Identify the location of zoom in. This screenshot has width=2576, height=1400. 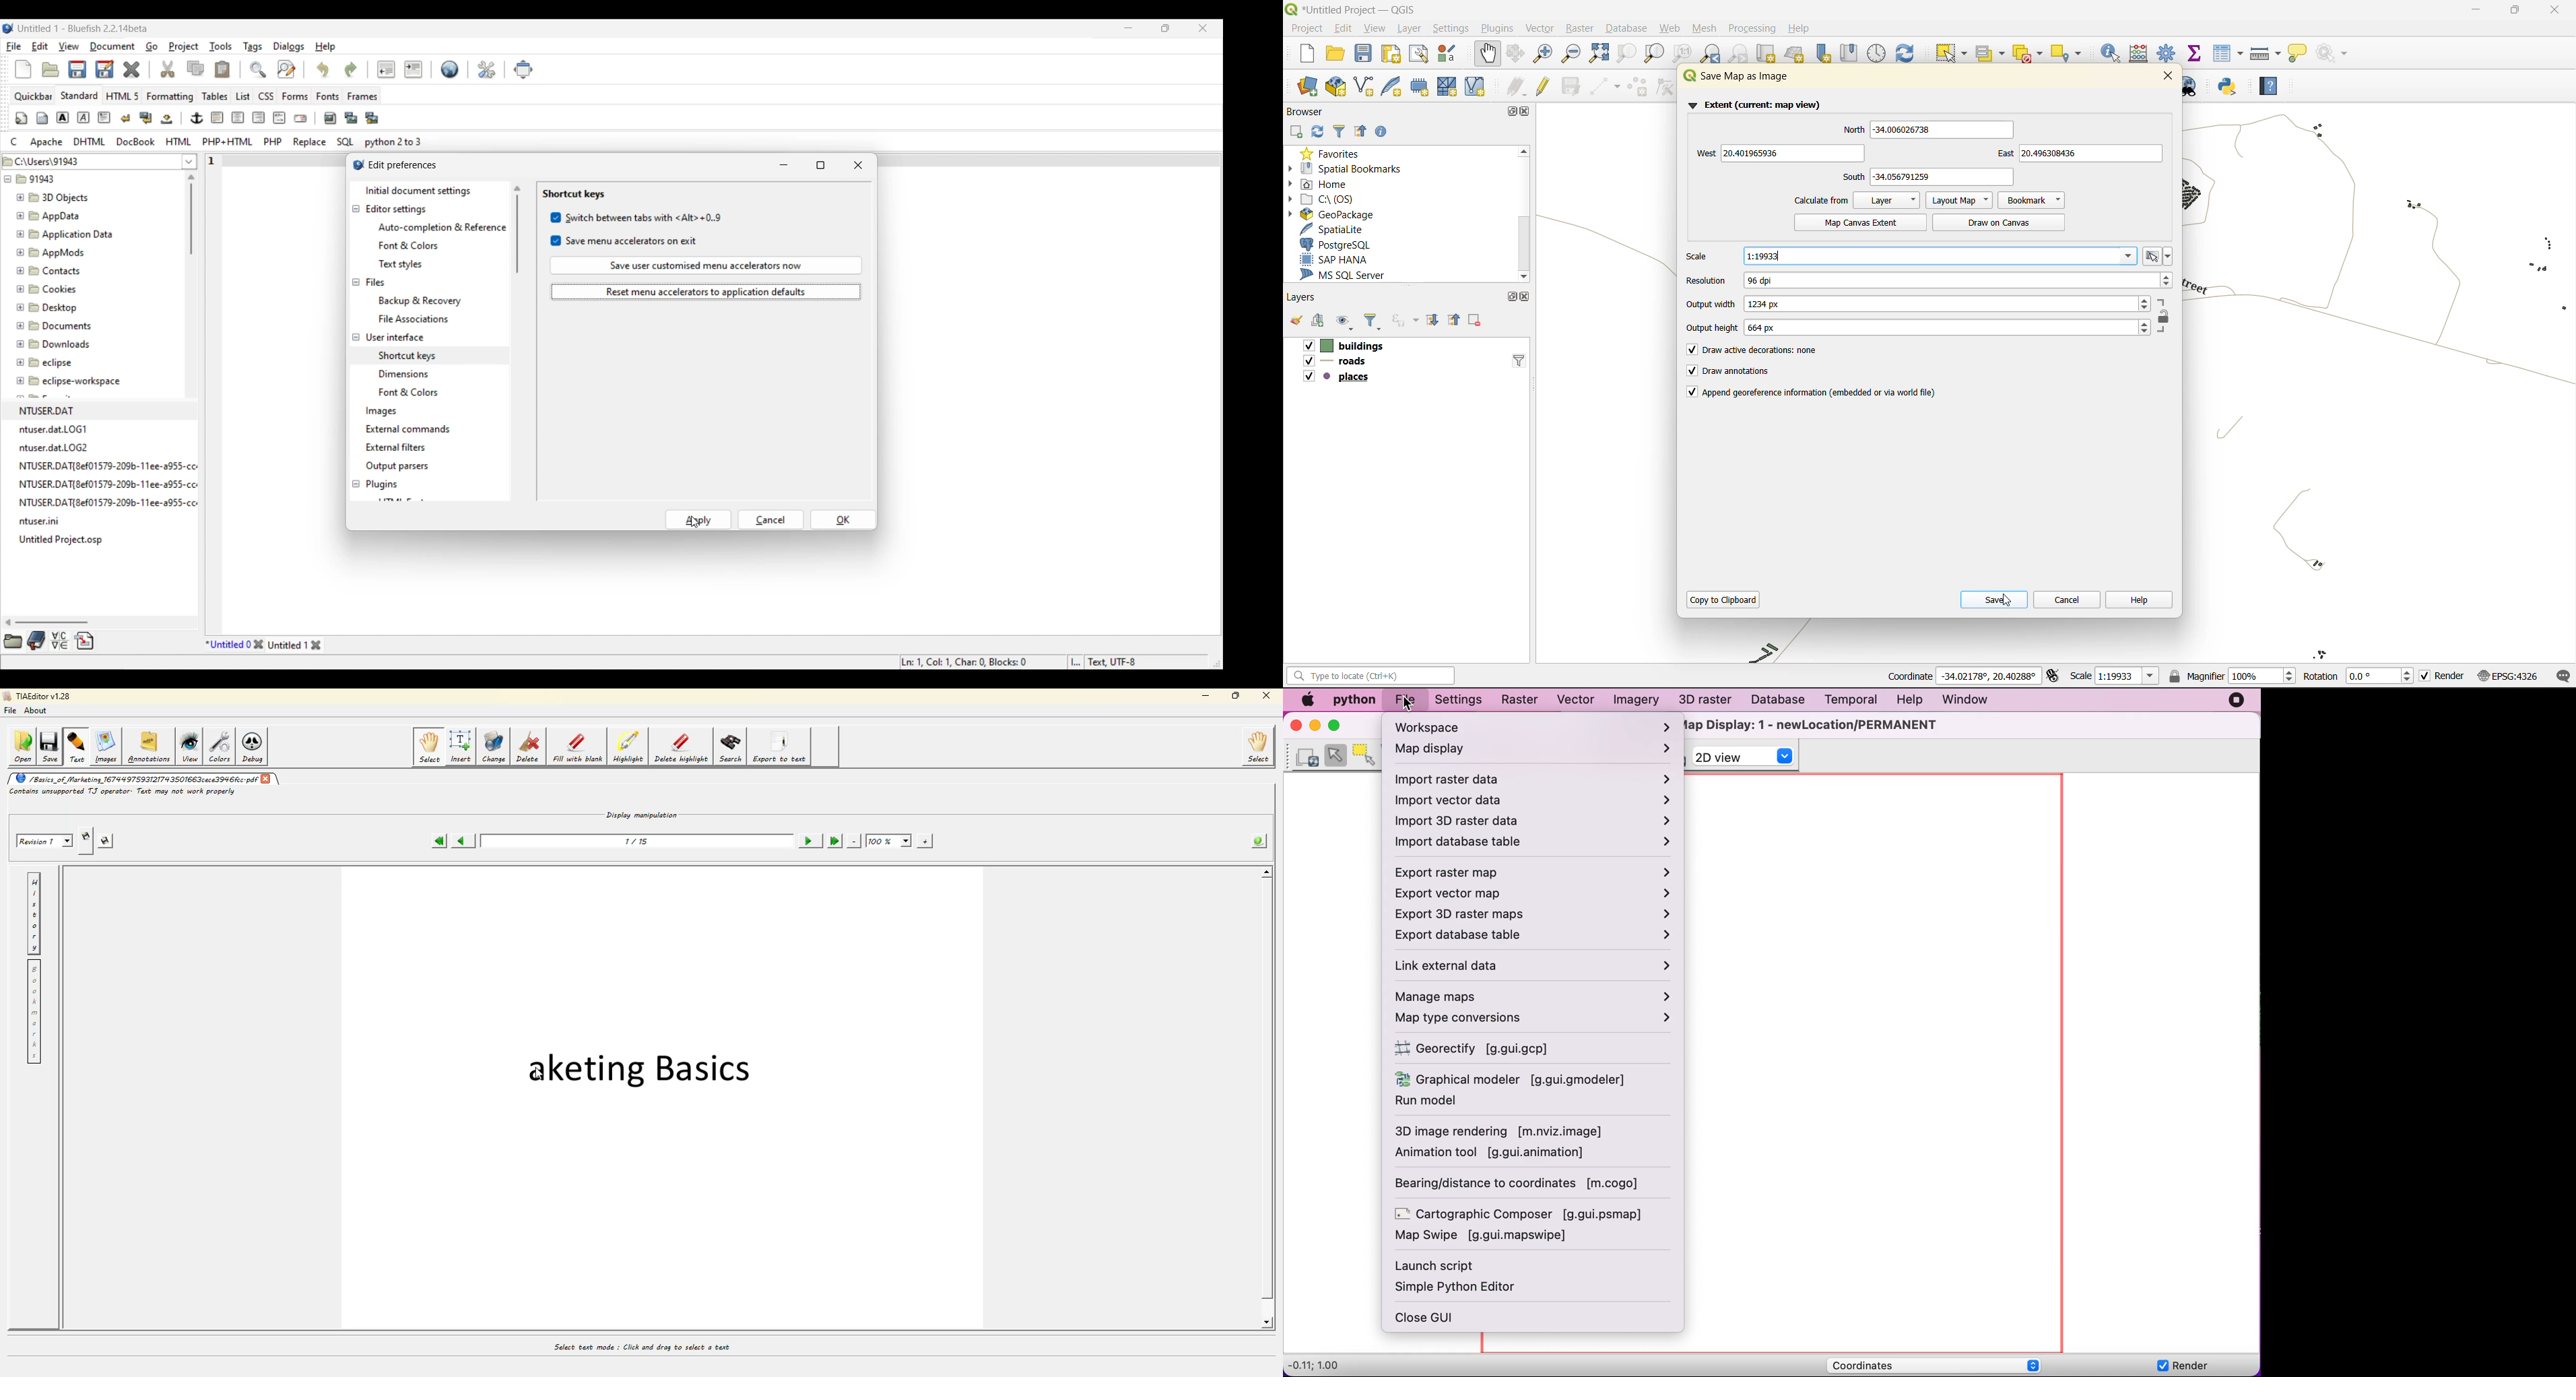
(1542, 52).